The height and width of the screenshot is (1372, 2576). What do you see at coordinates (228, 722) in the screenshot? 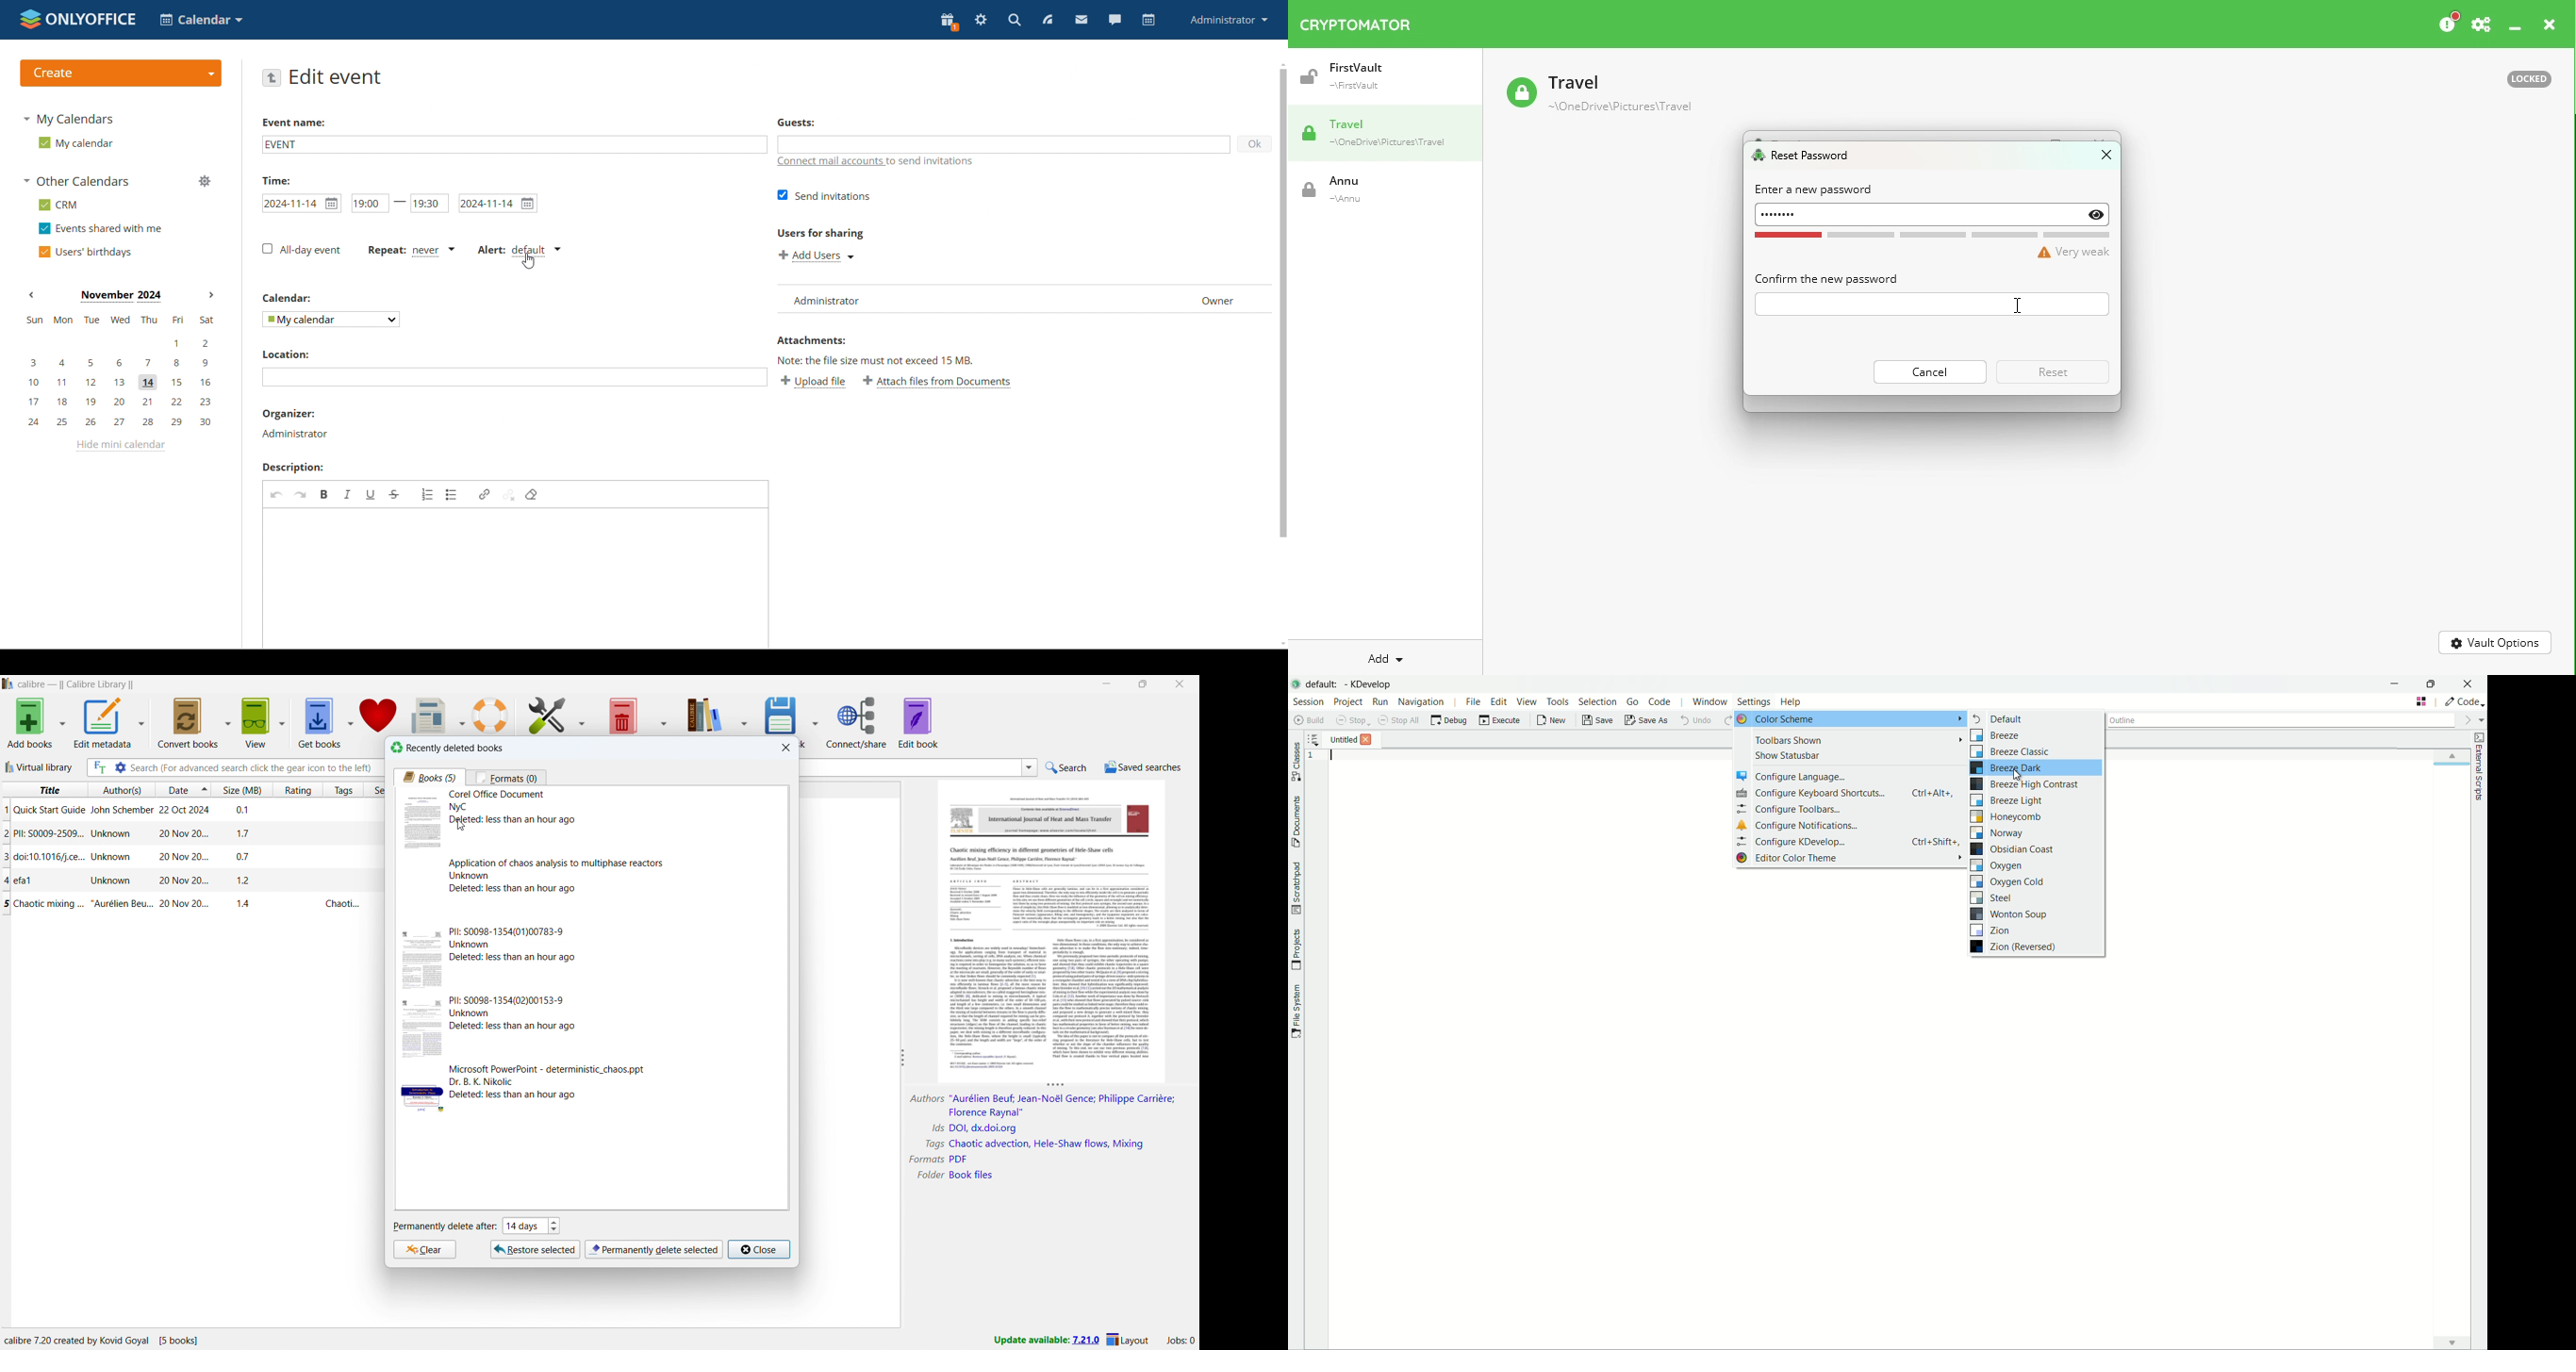
I see `convert books options` at bounding box center [228, 722].